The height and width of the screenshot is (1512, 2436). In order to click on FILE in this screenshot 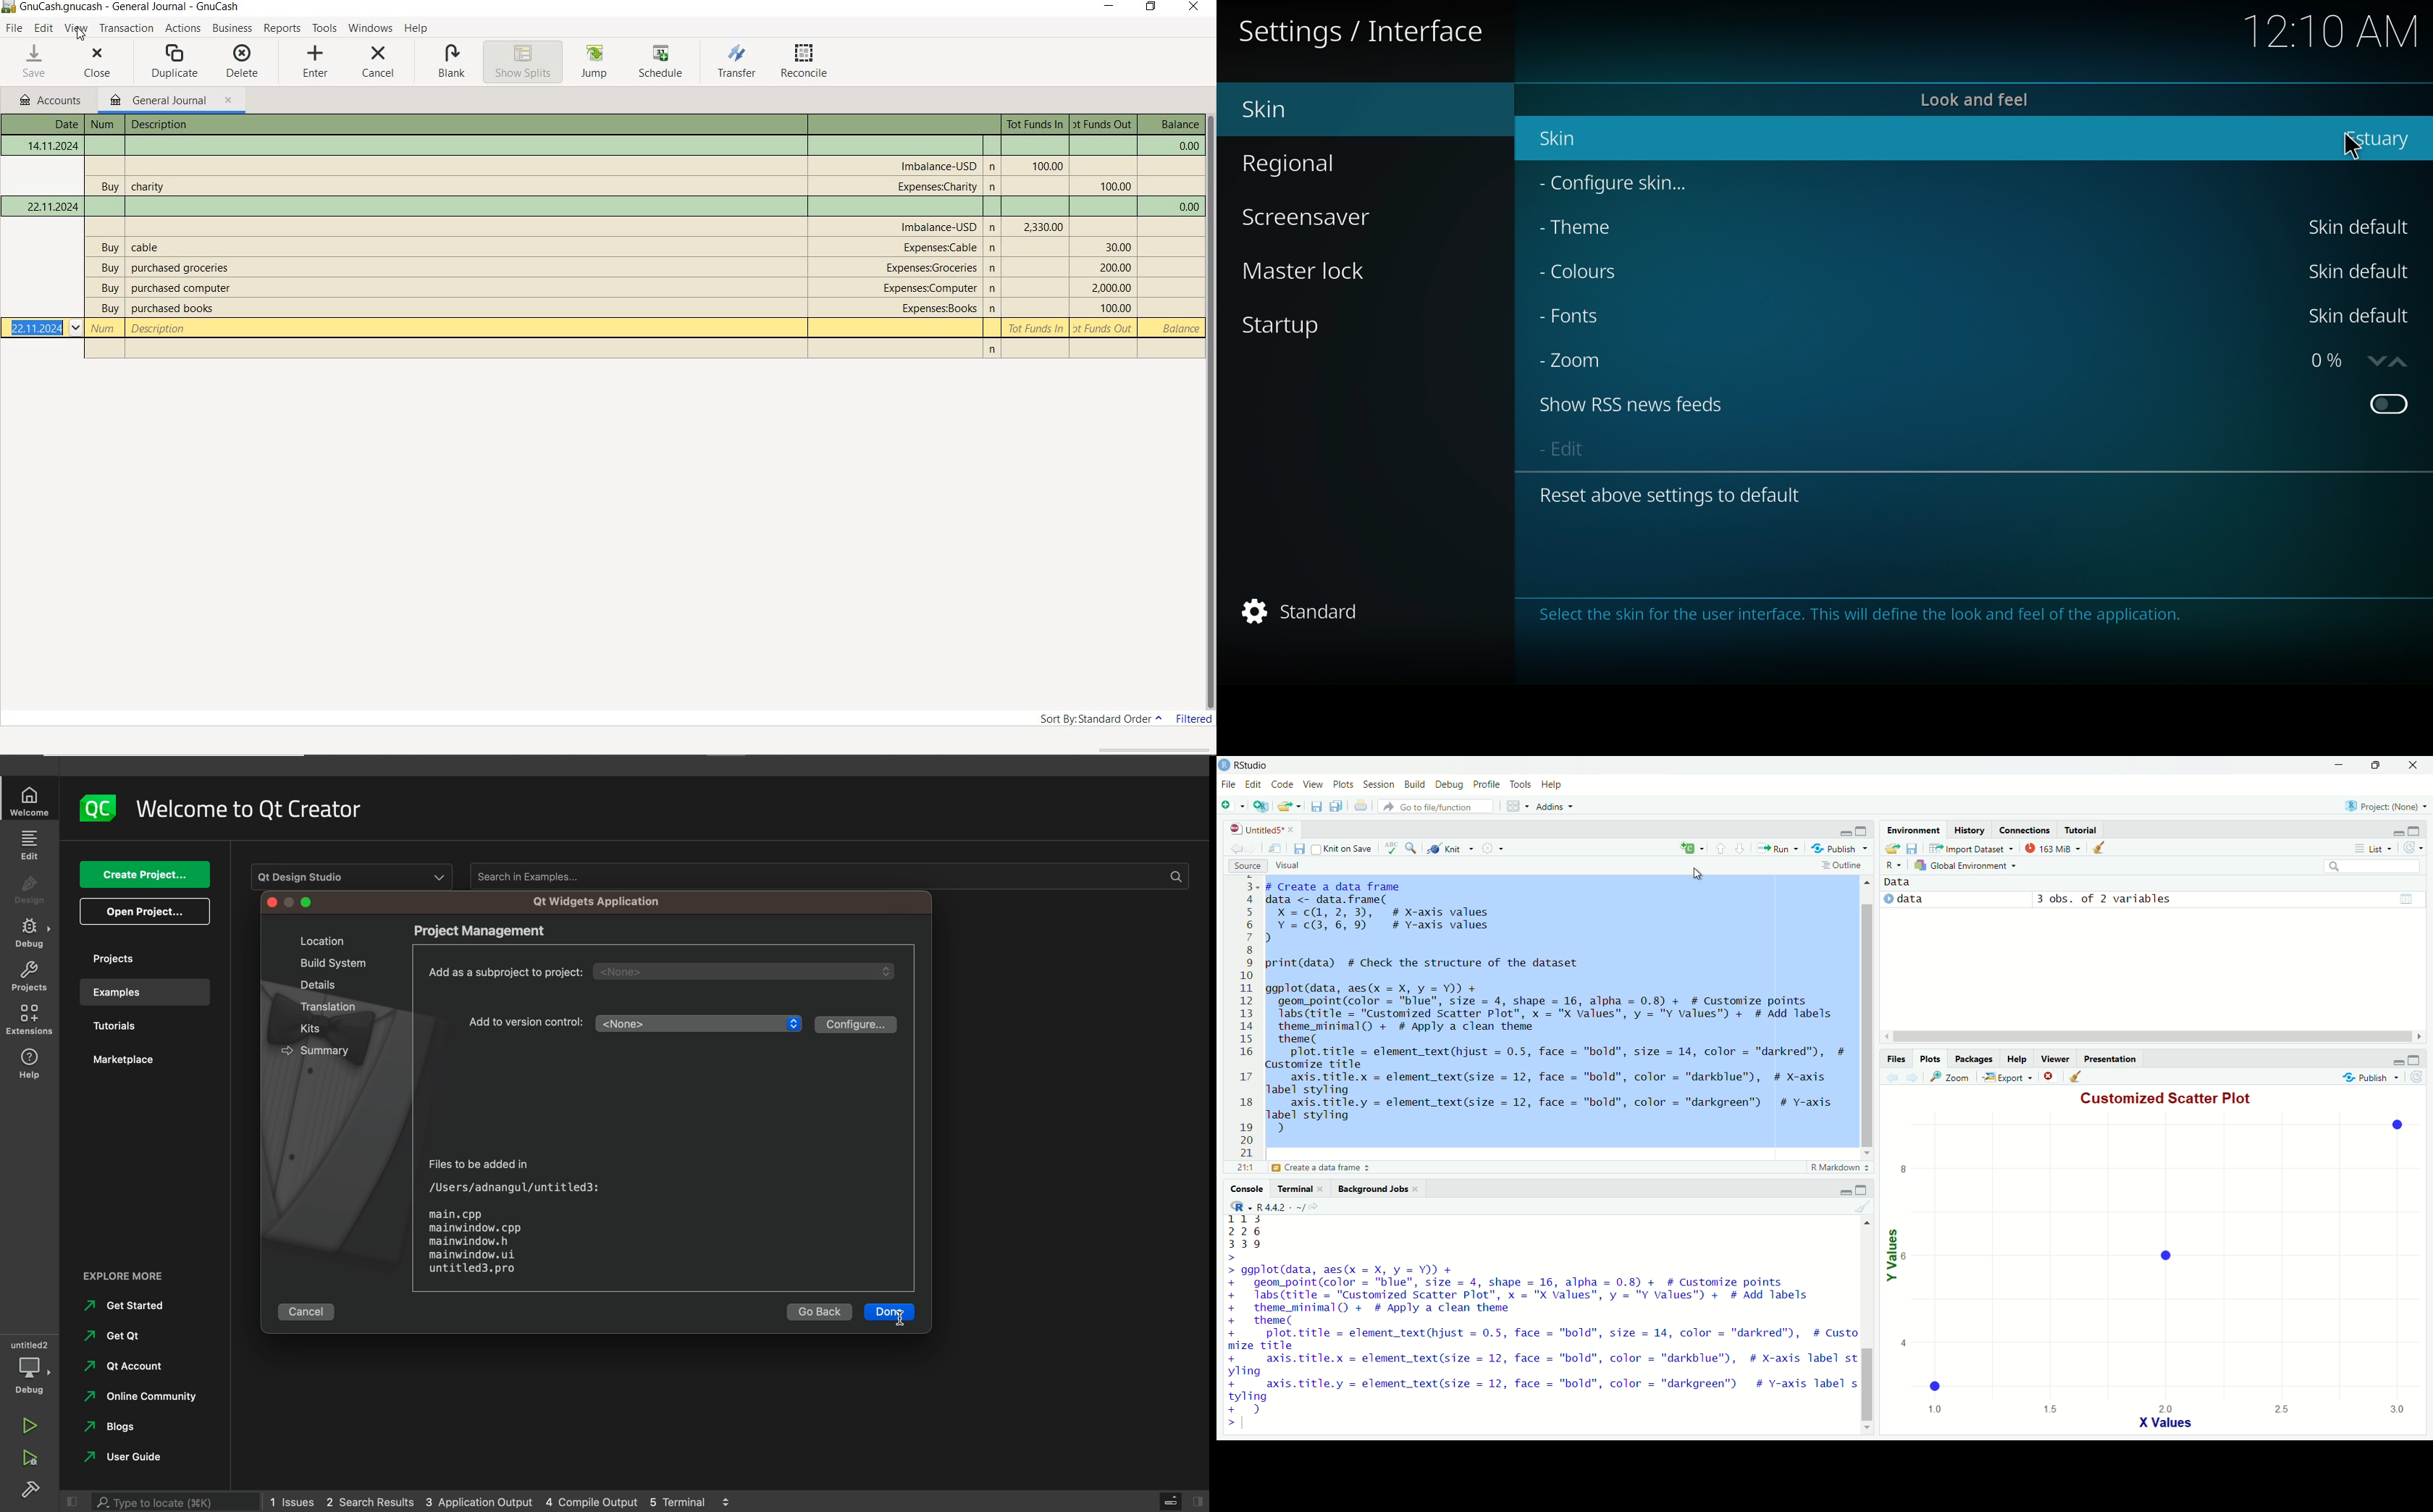, I will do `click(17, 29)`.